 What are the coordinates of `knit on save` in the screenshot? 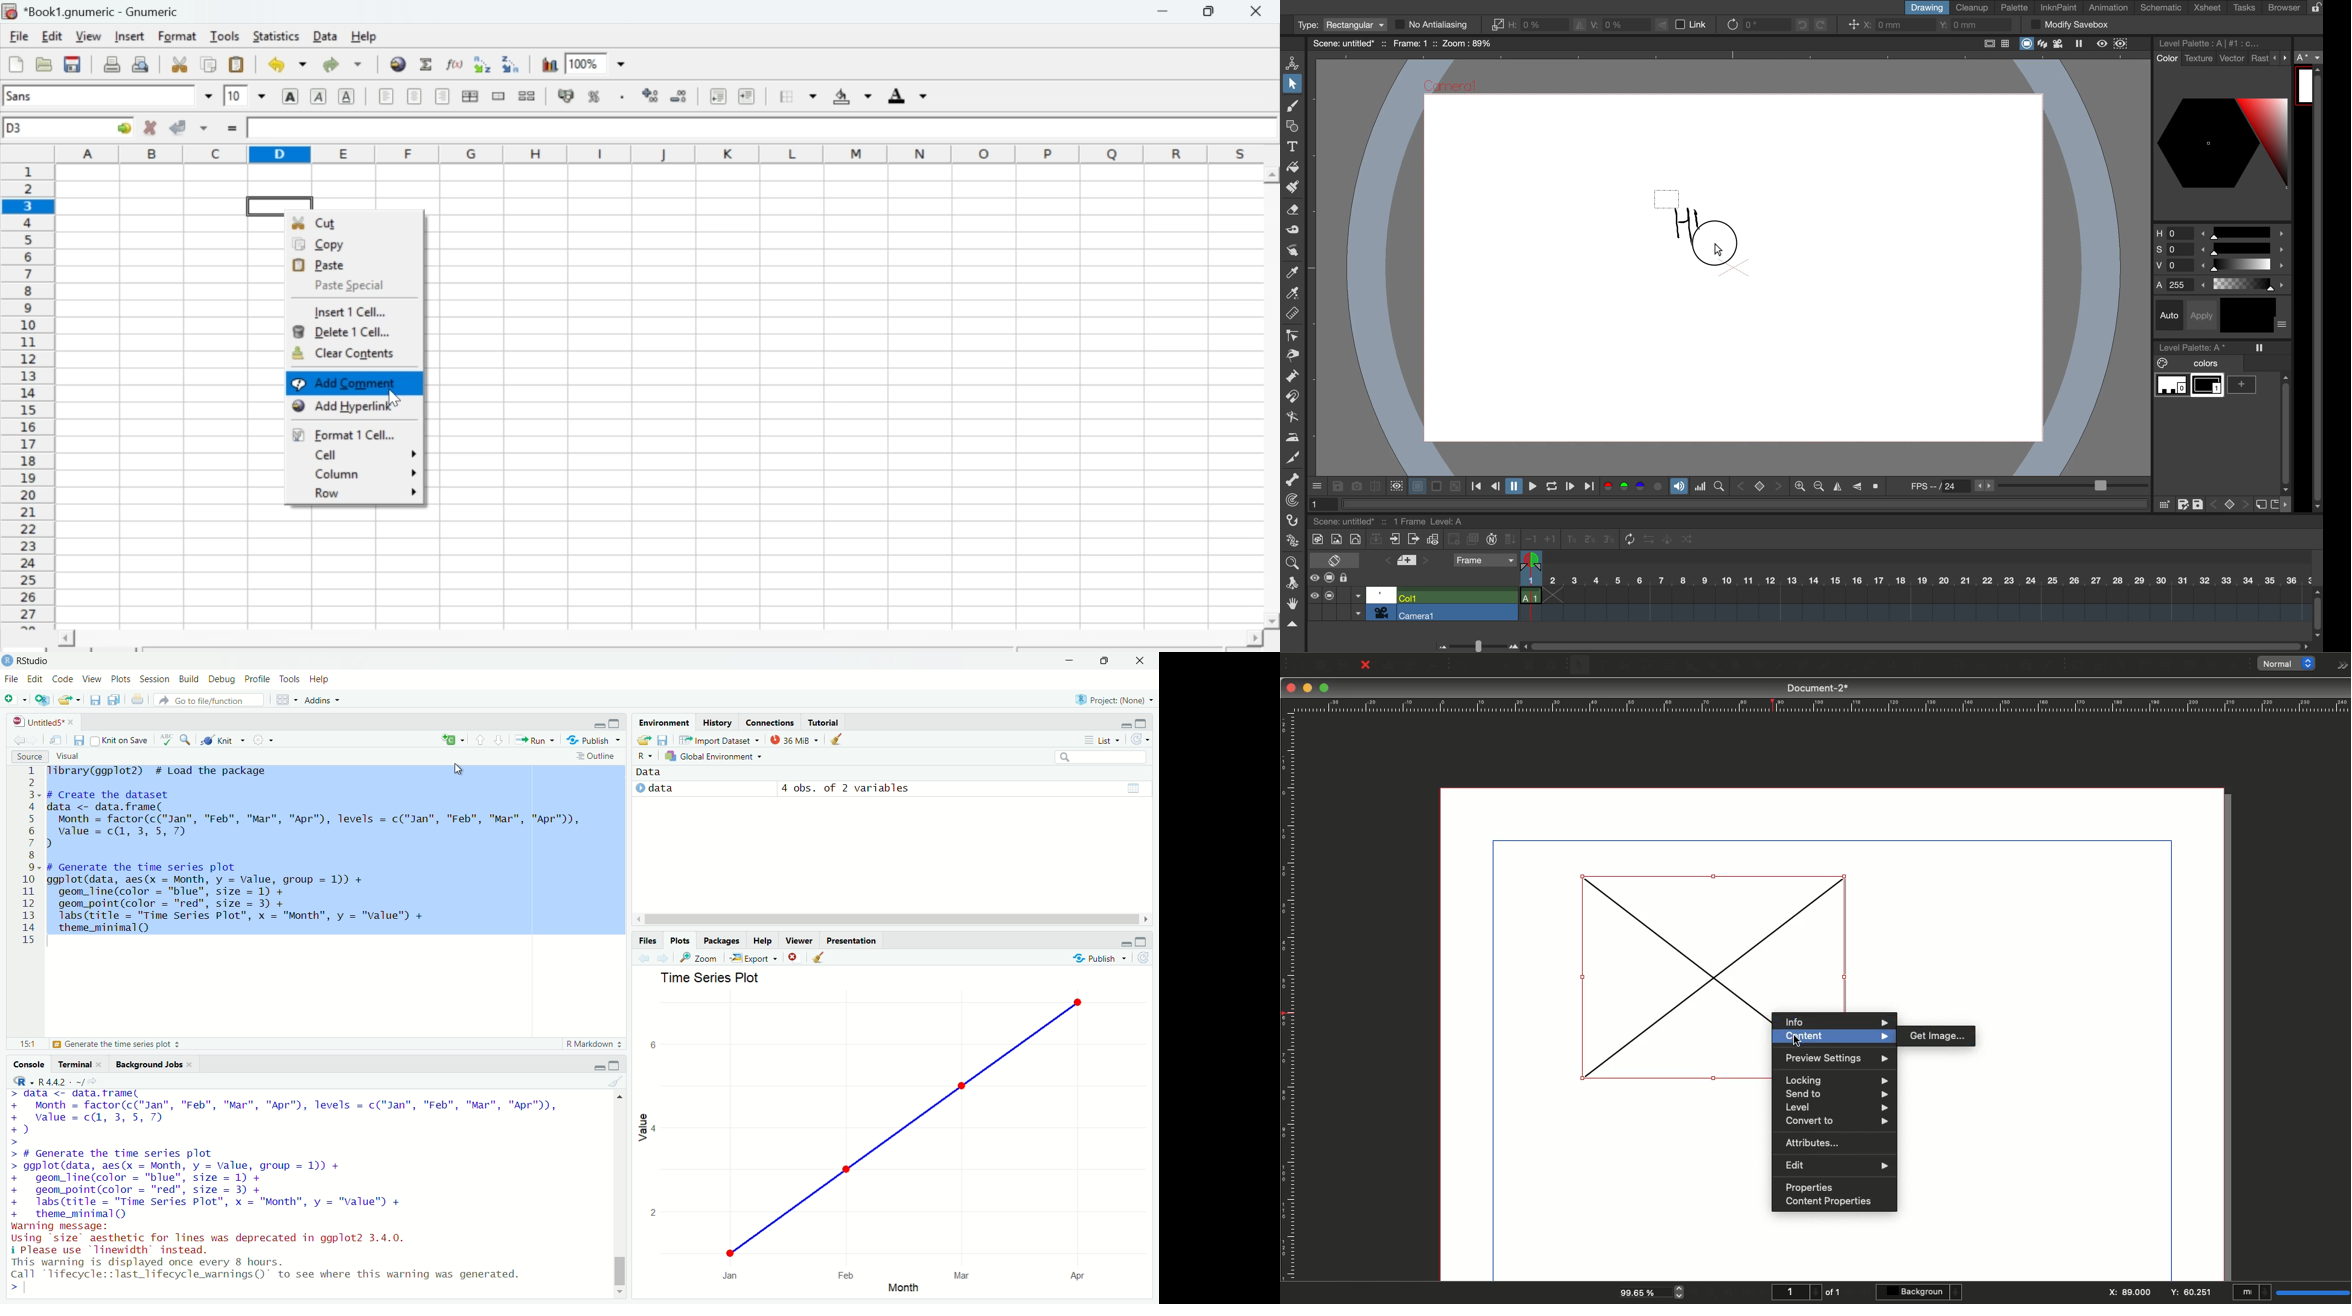 It's located at (120, 740).